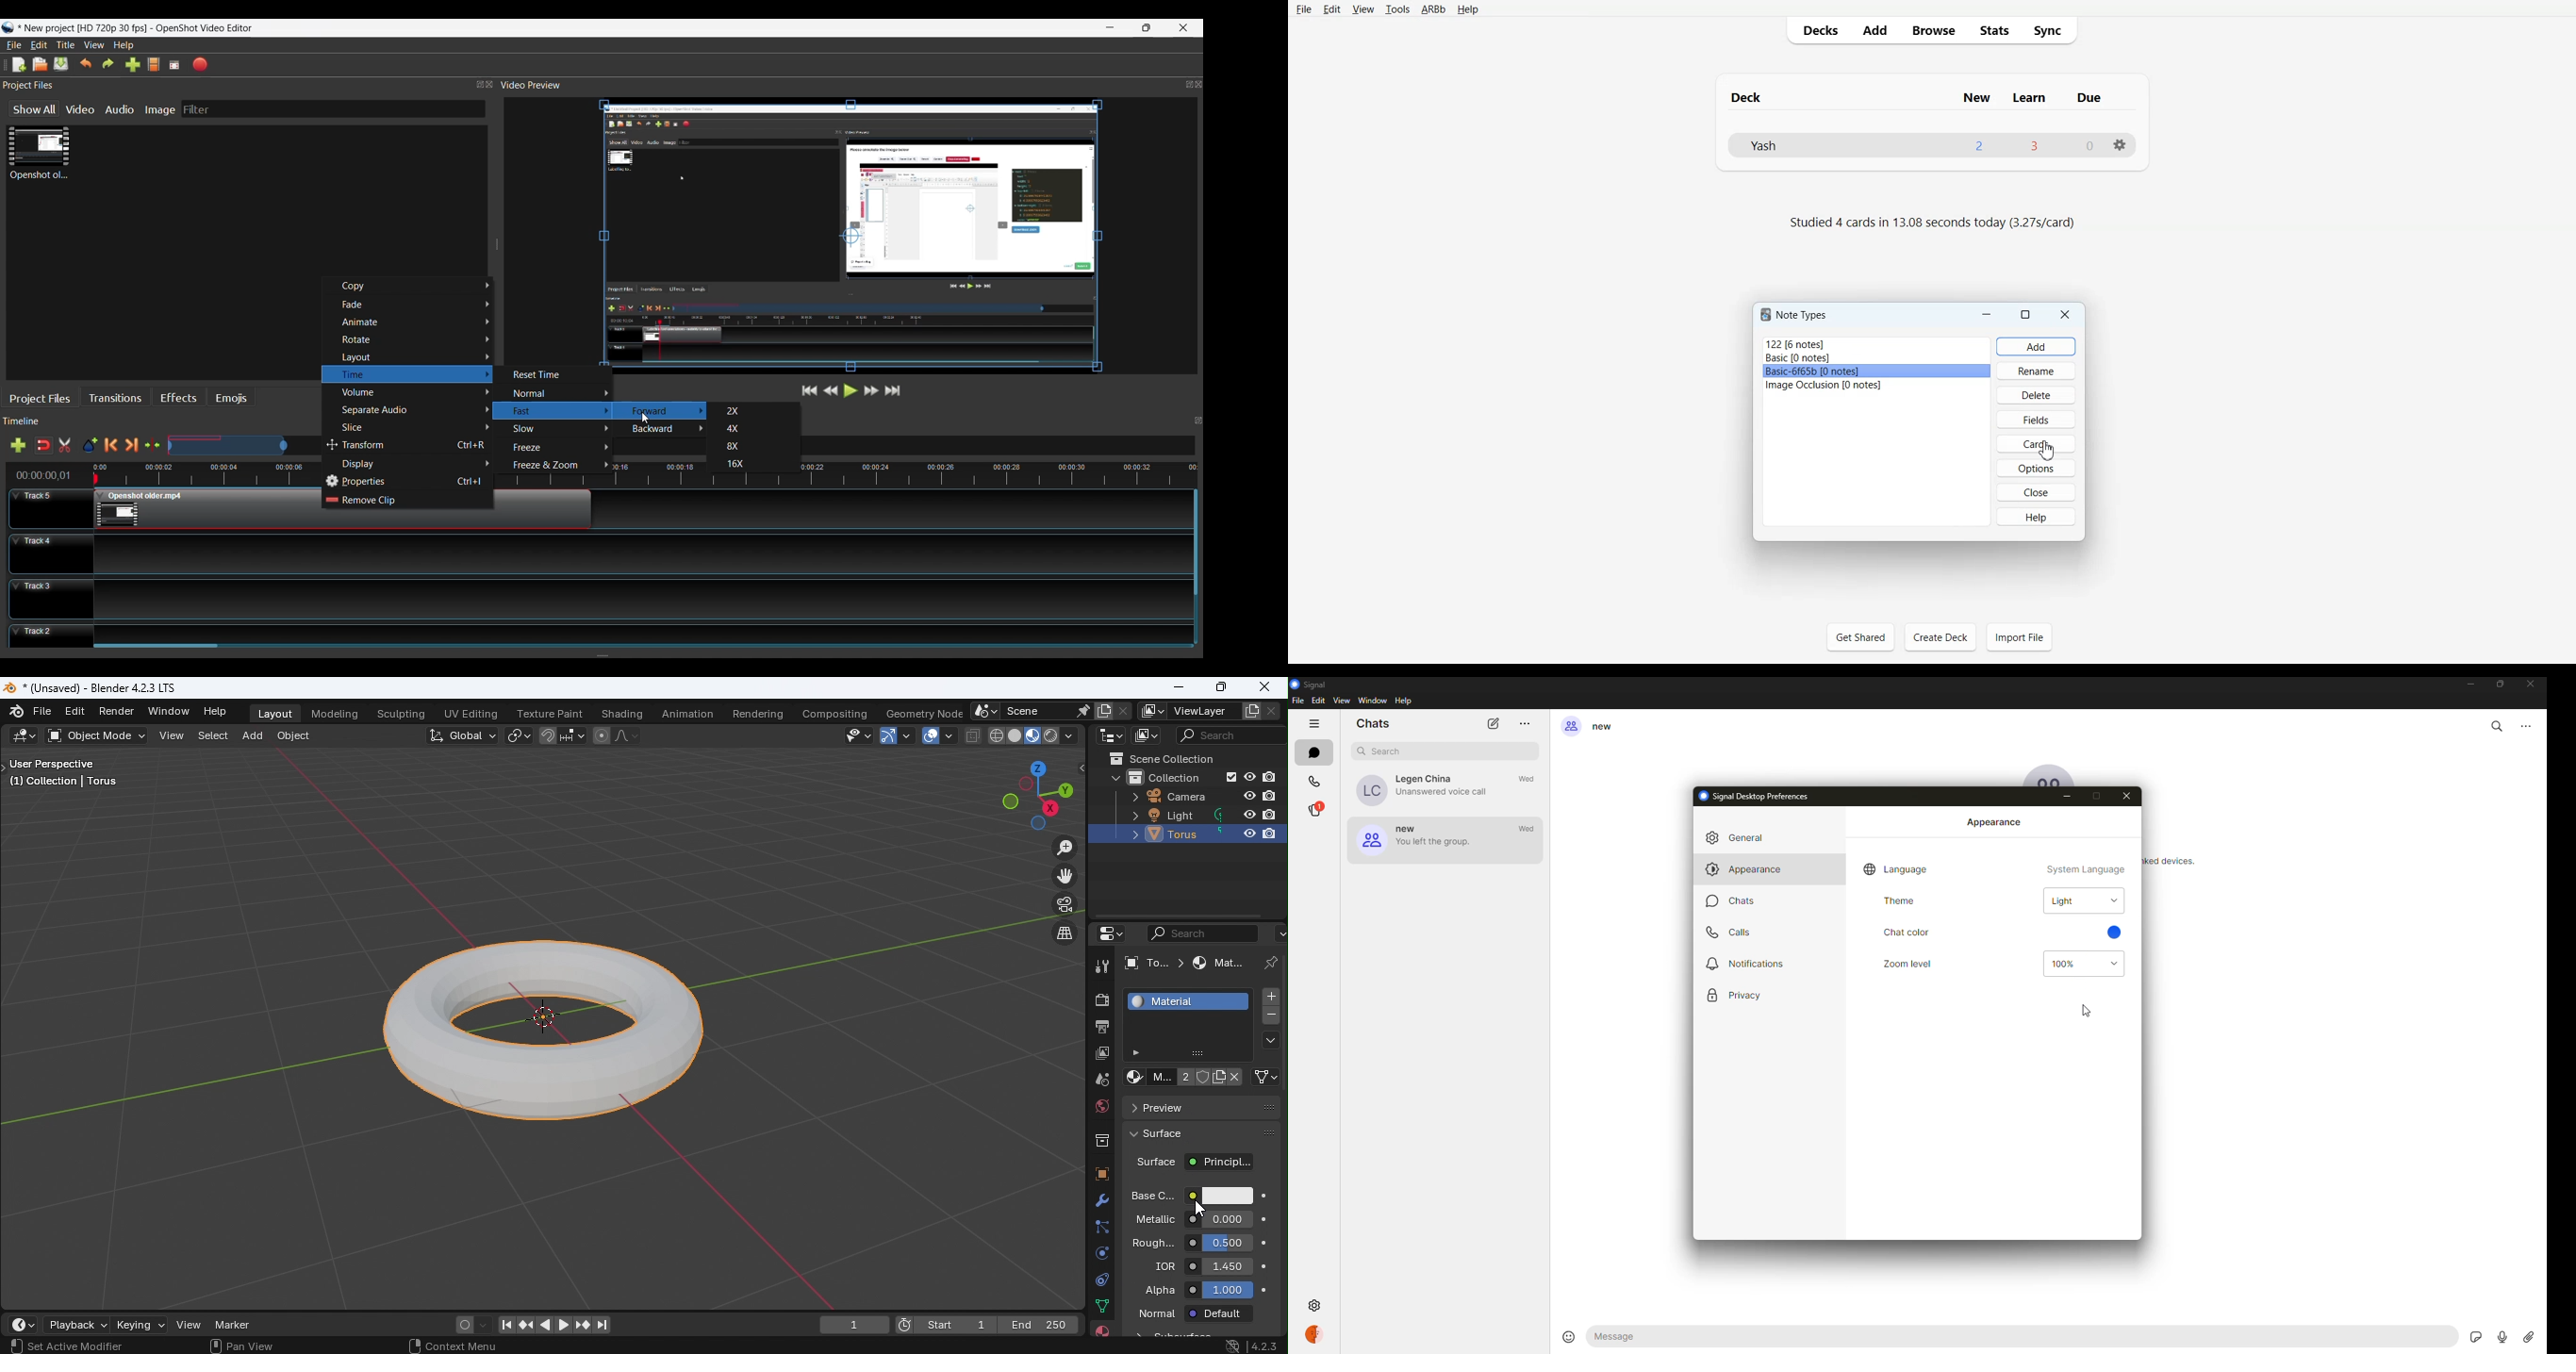 The width and height of the screenshot is (2576, 1372). What do you see at coordinates (853, 238) in the screenshot?
I see `Preview Window` at bounding box center [853, 238].